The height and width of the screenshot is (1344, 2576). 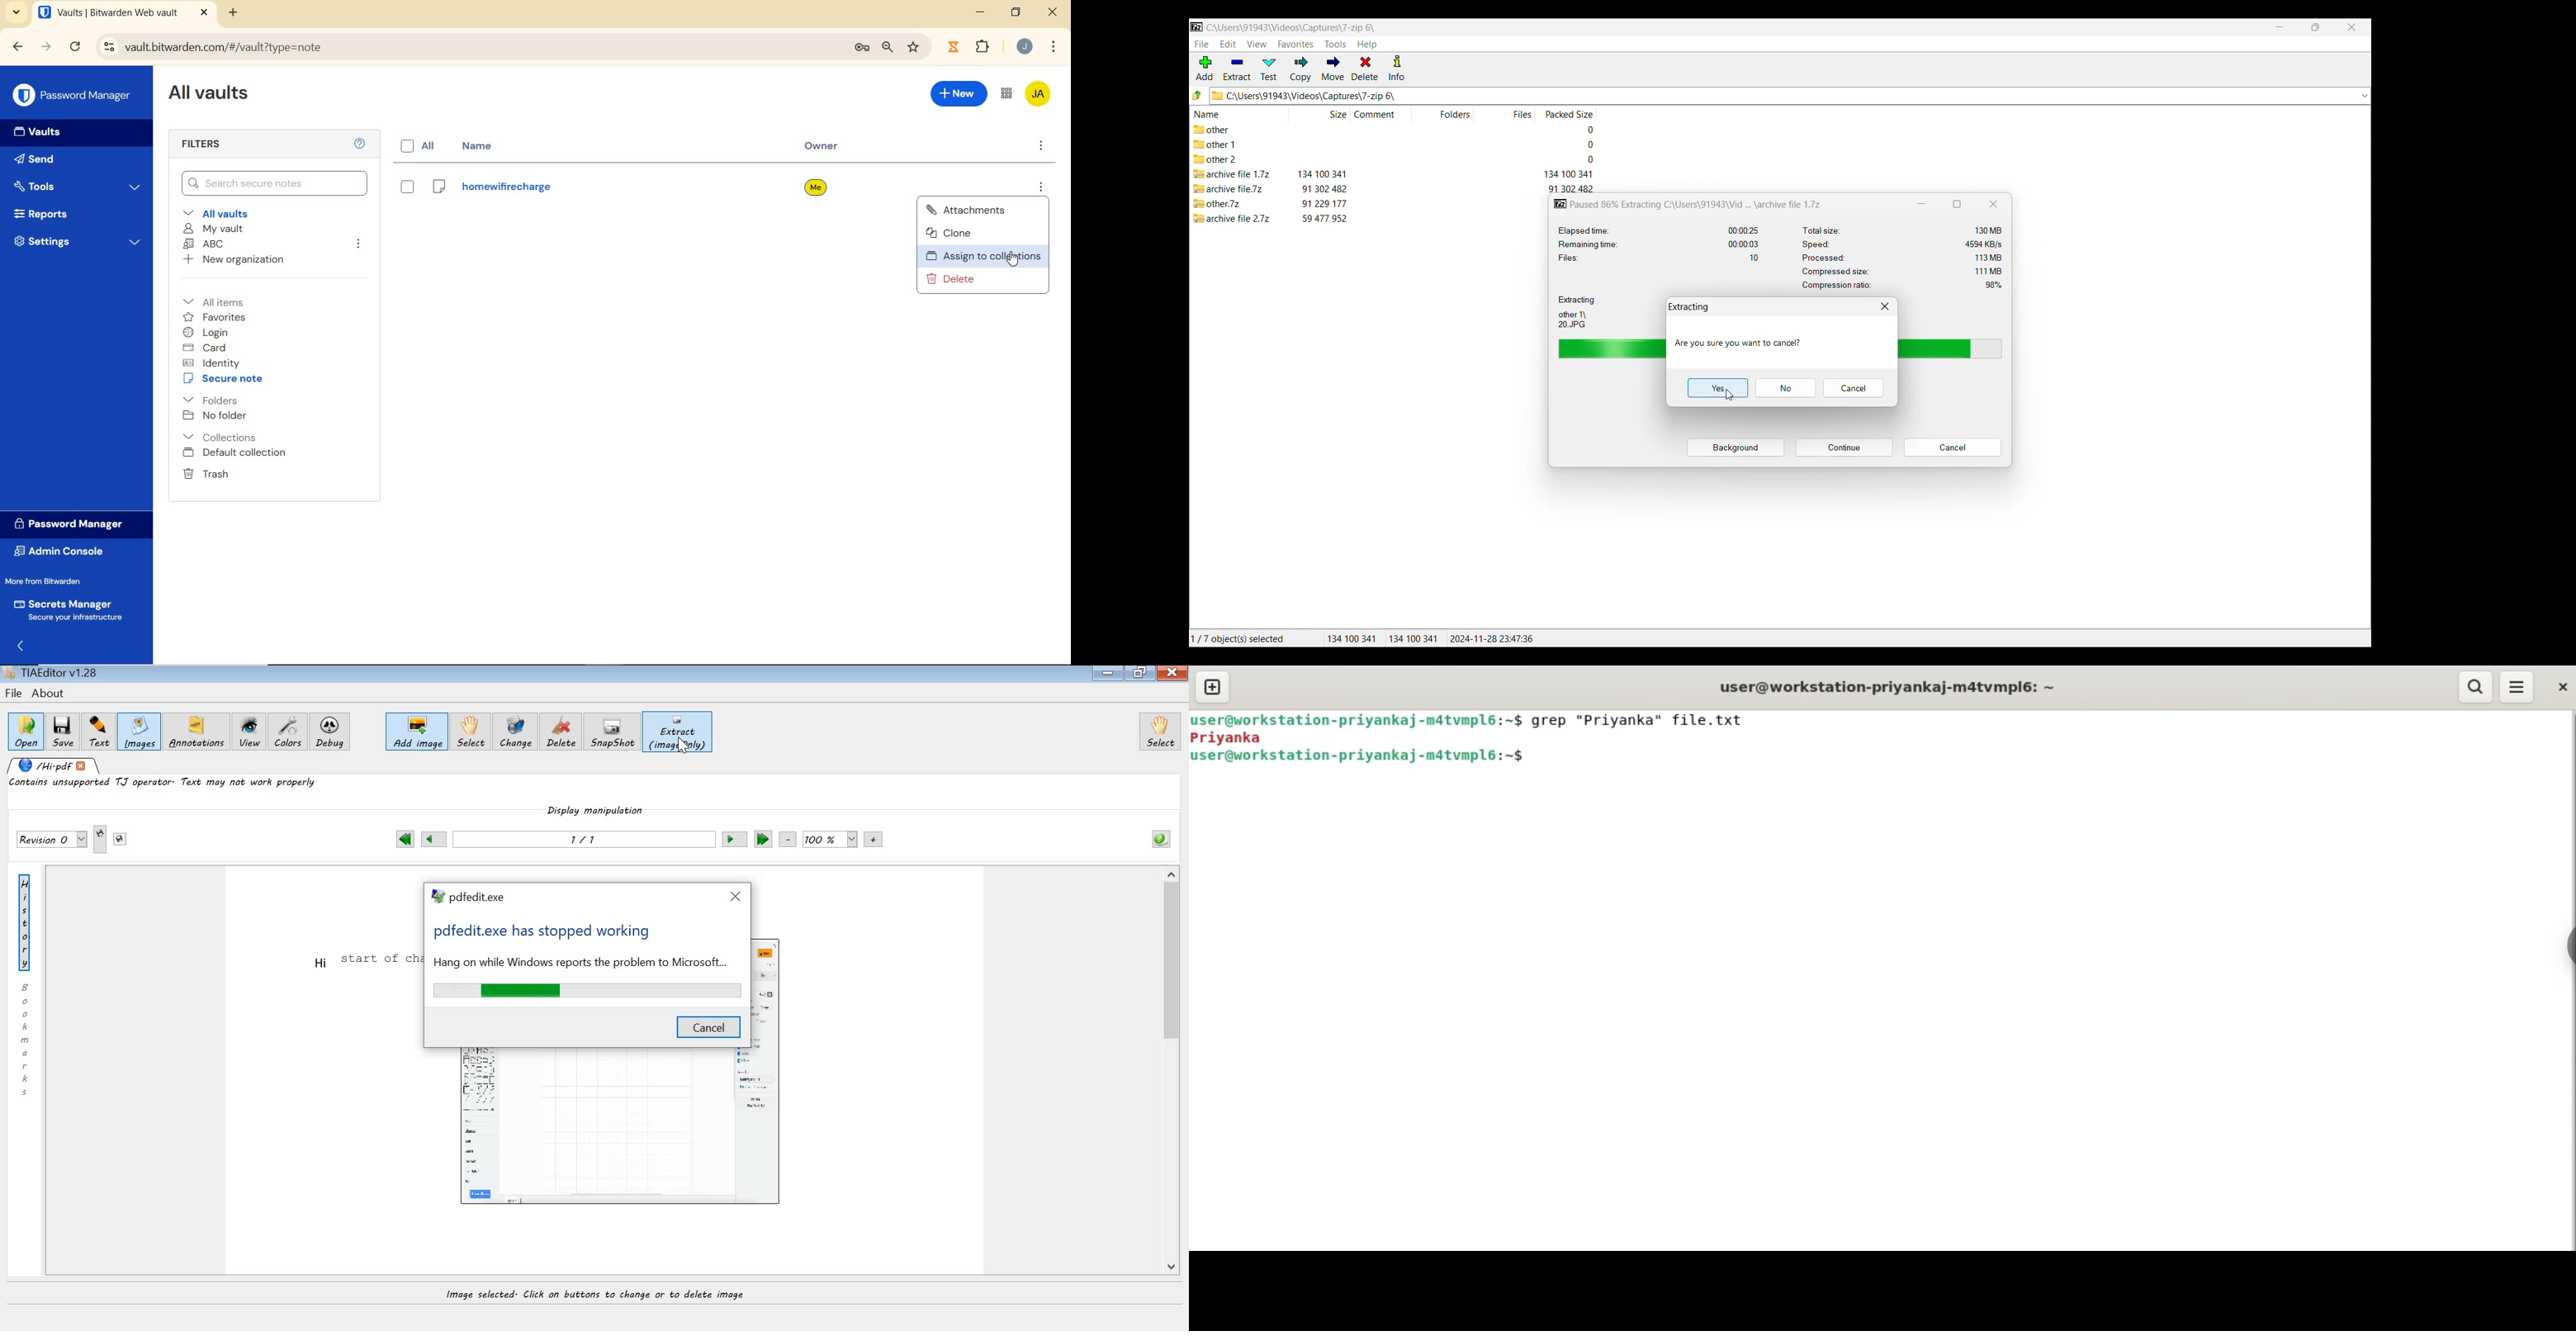 I want to click on identity, so click(x=211, y=362).